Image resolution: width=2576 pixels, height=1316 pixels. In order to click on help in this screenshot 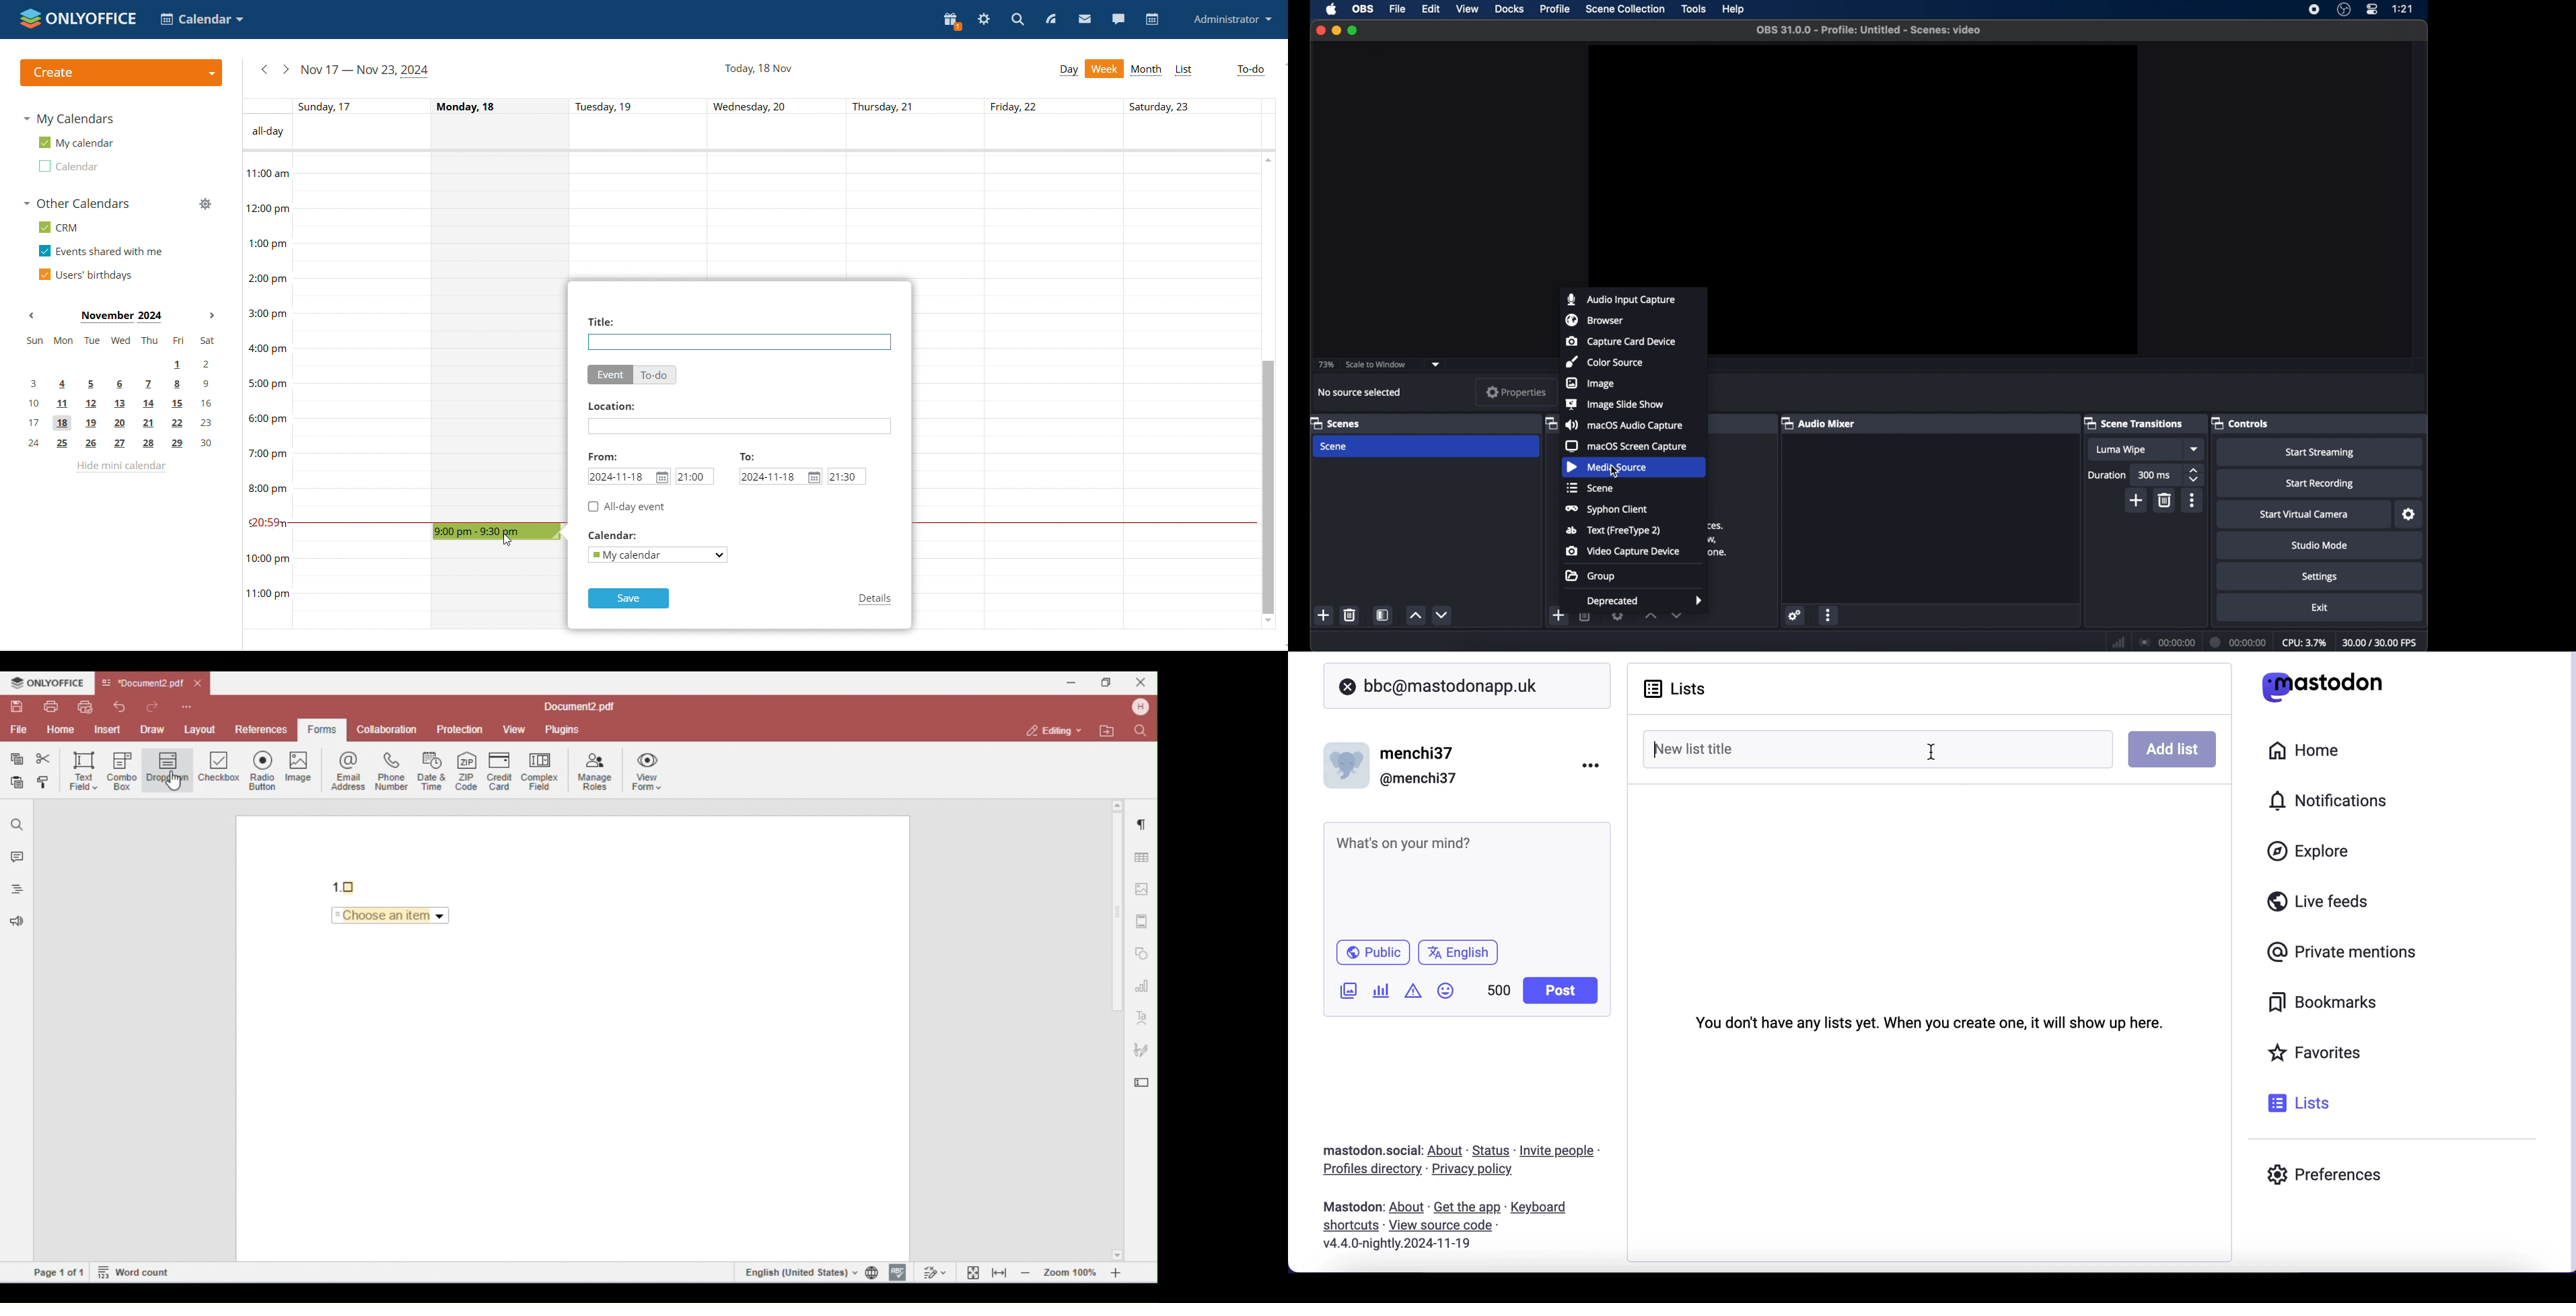, I will do `click(1734, 10)`.